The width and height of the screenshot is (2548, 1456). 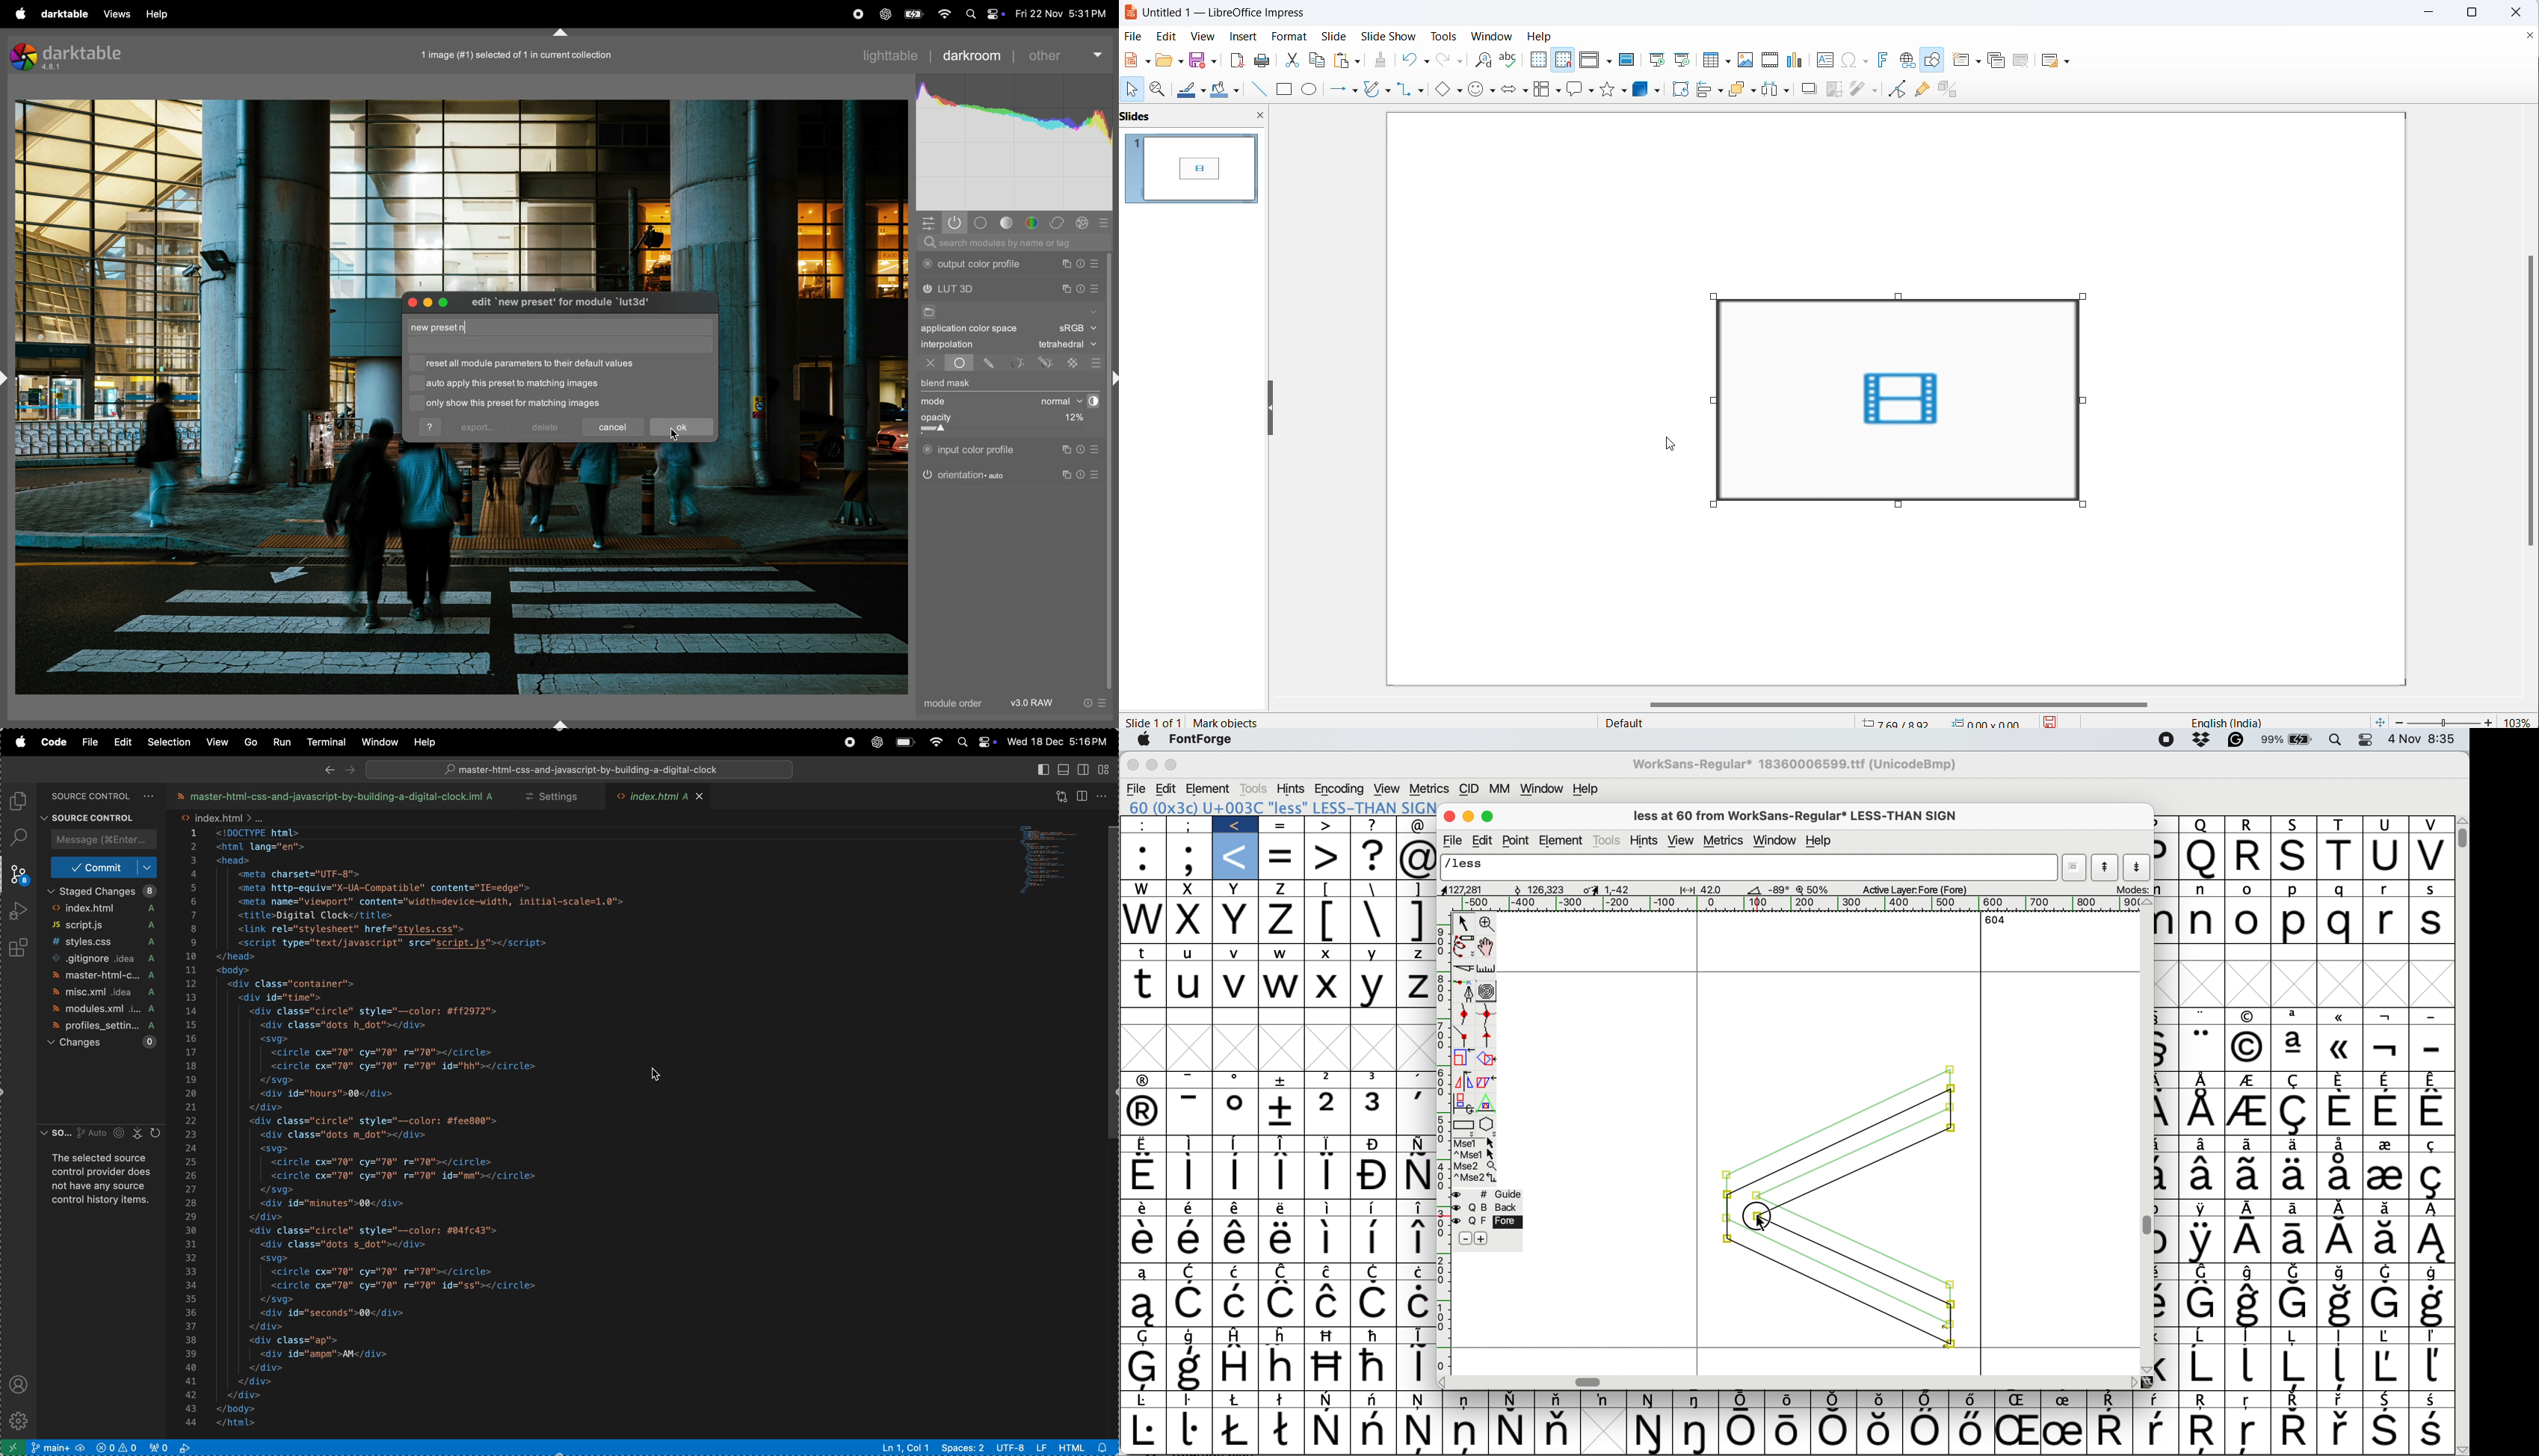 I want to click on vertical scale, so click(x=1440, y=1144).